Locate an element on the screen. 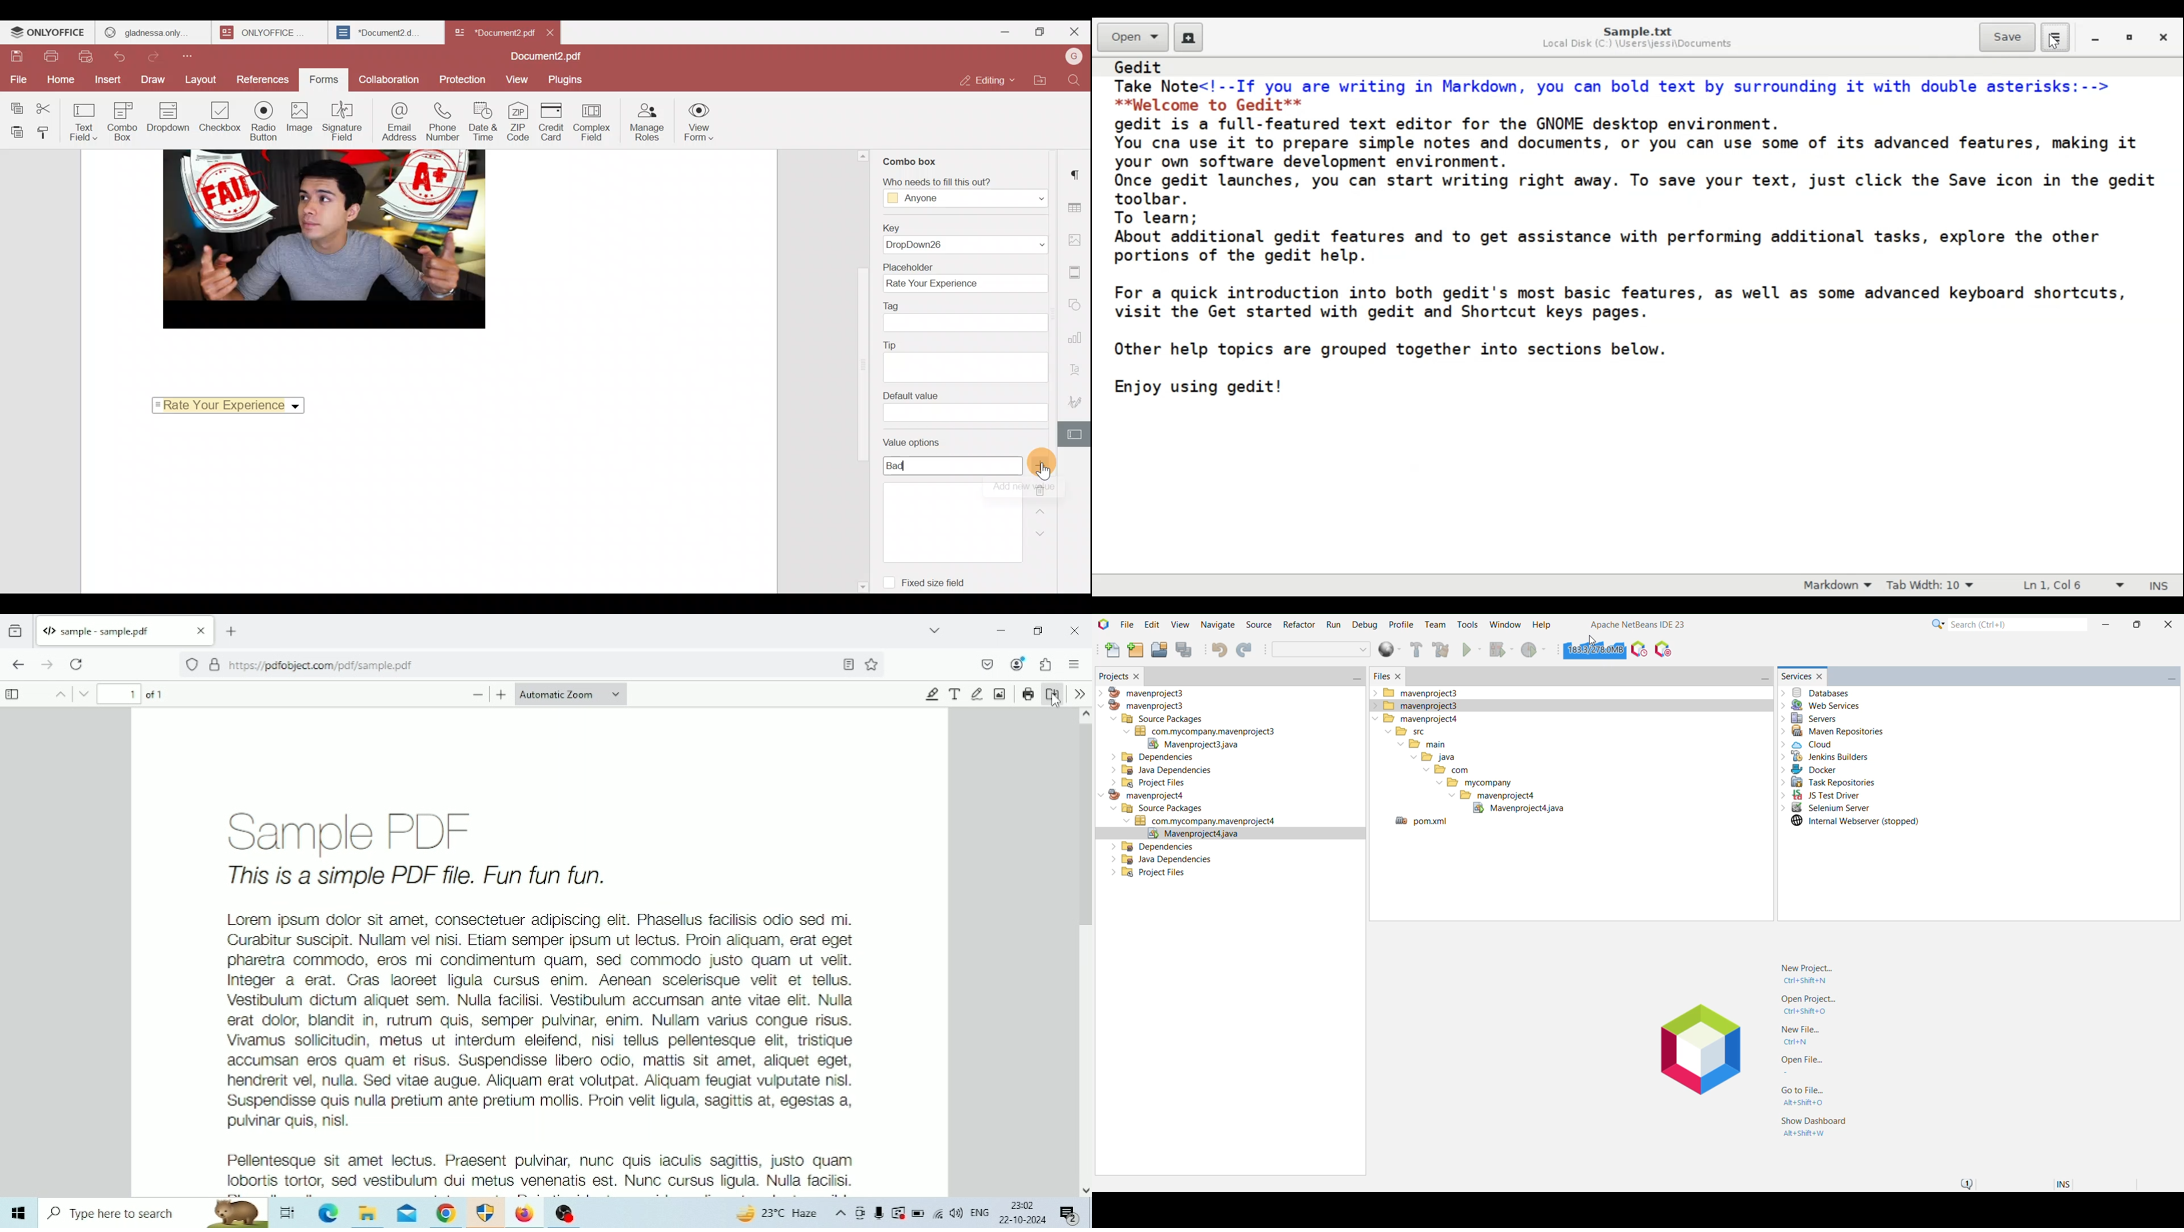  Mail is located at coordinates (407, 1214).